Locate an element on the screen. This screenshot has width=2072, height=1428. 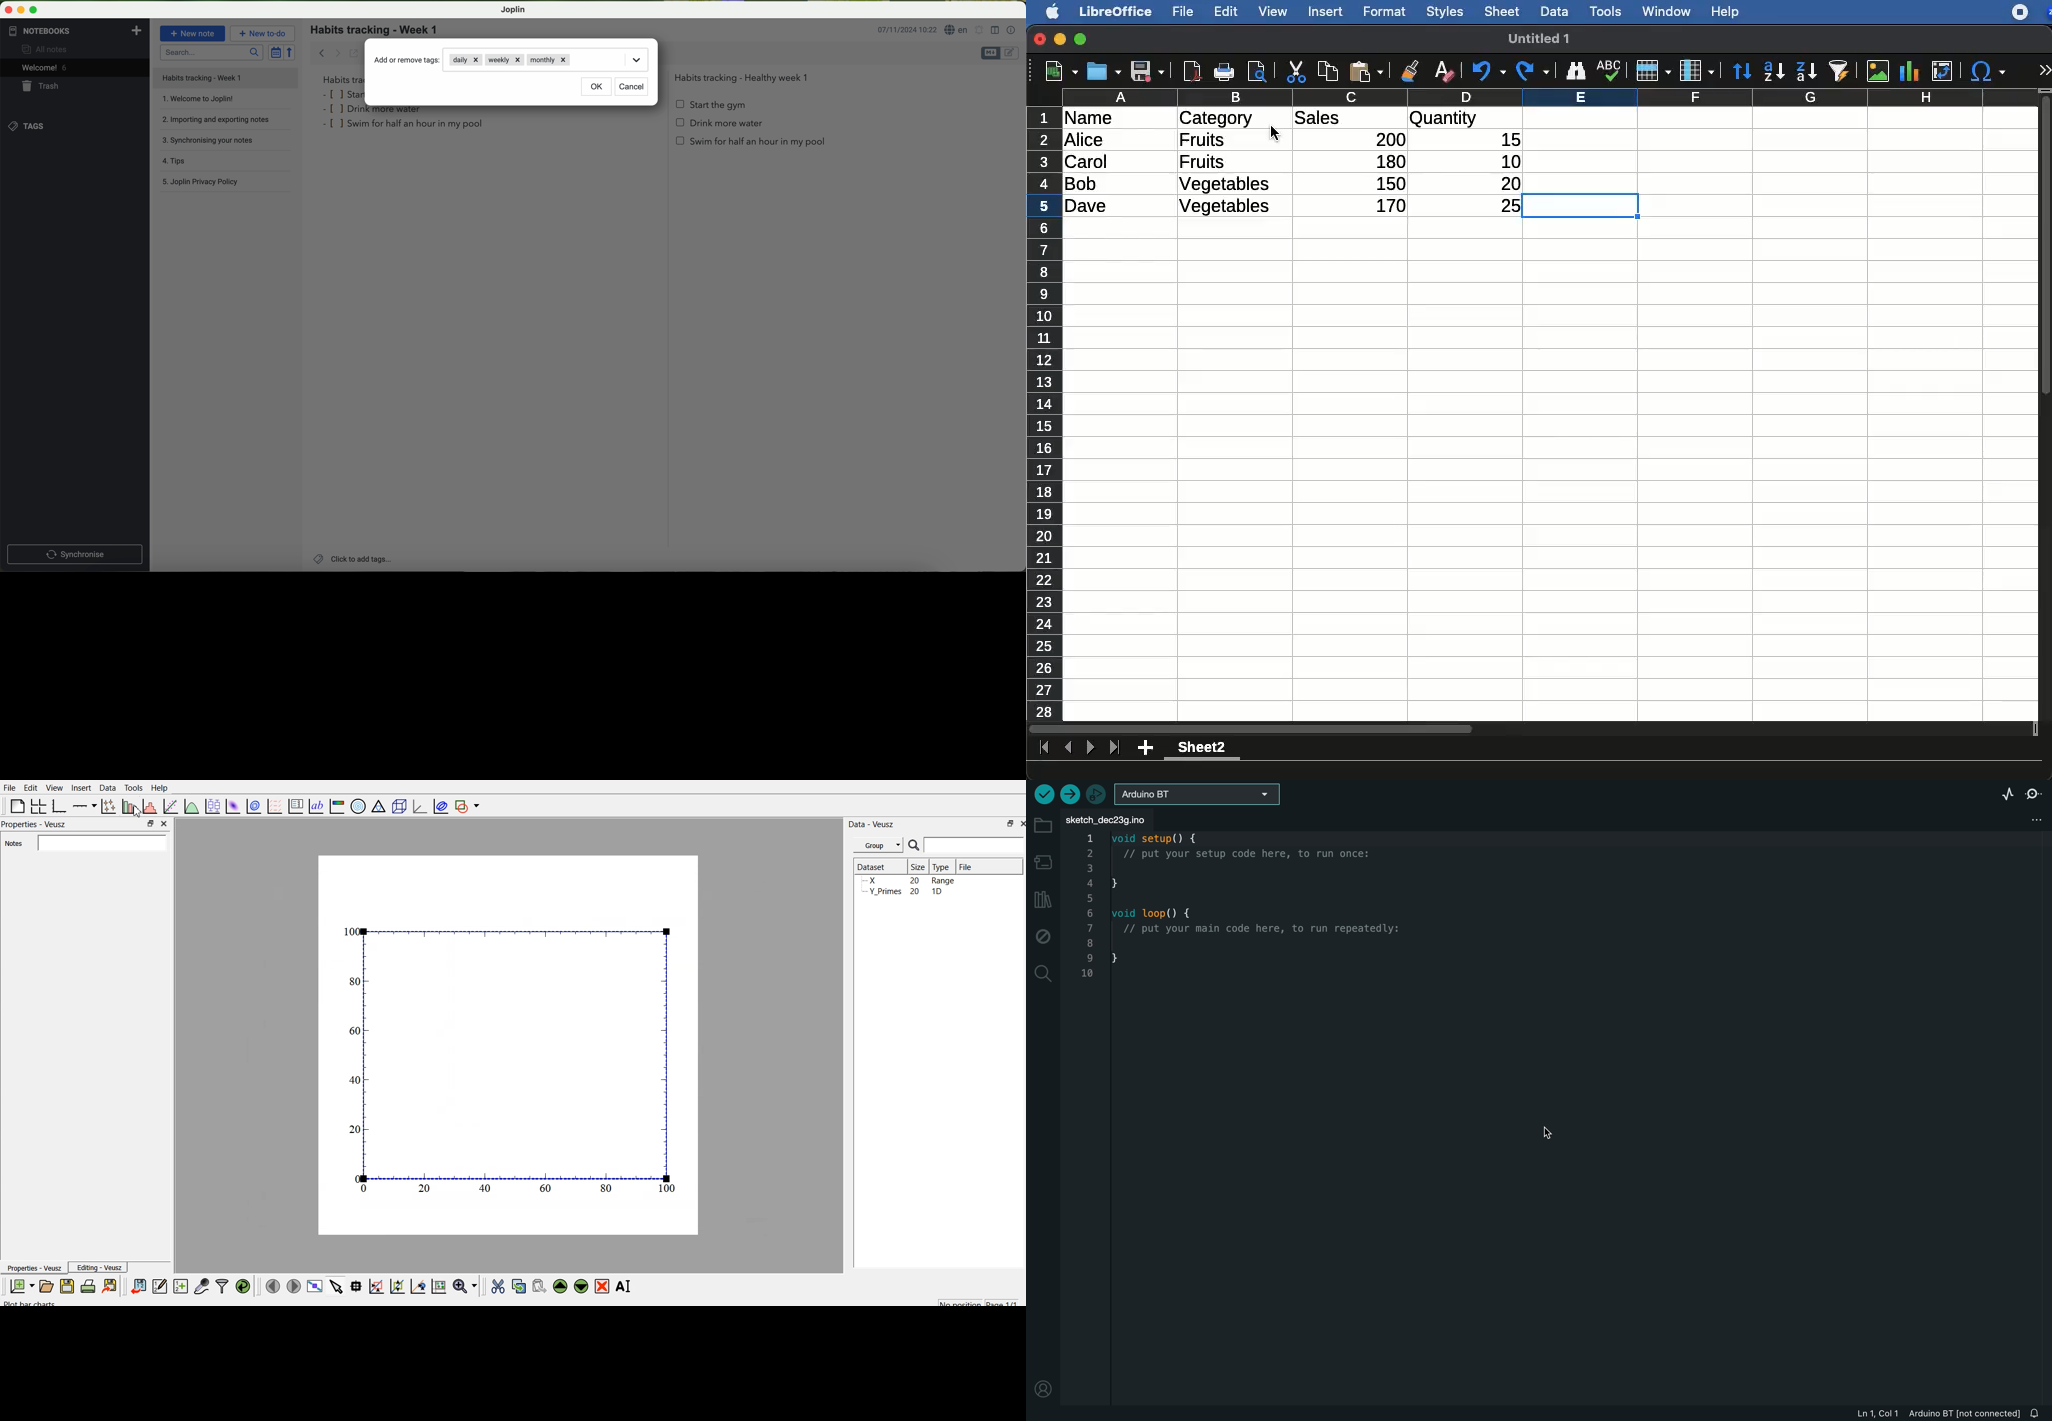
finder is located at coordinates (1575, 71).